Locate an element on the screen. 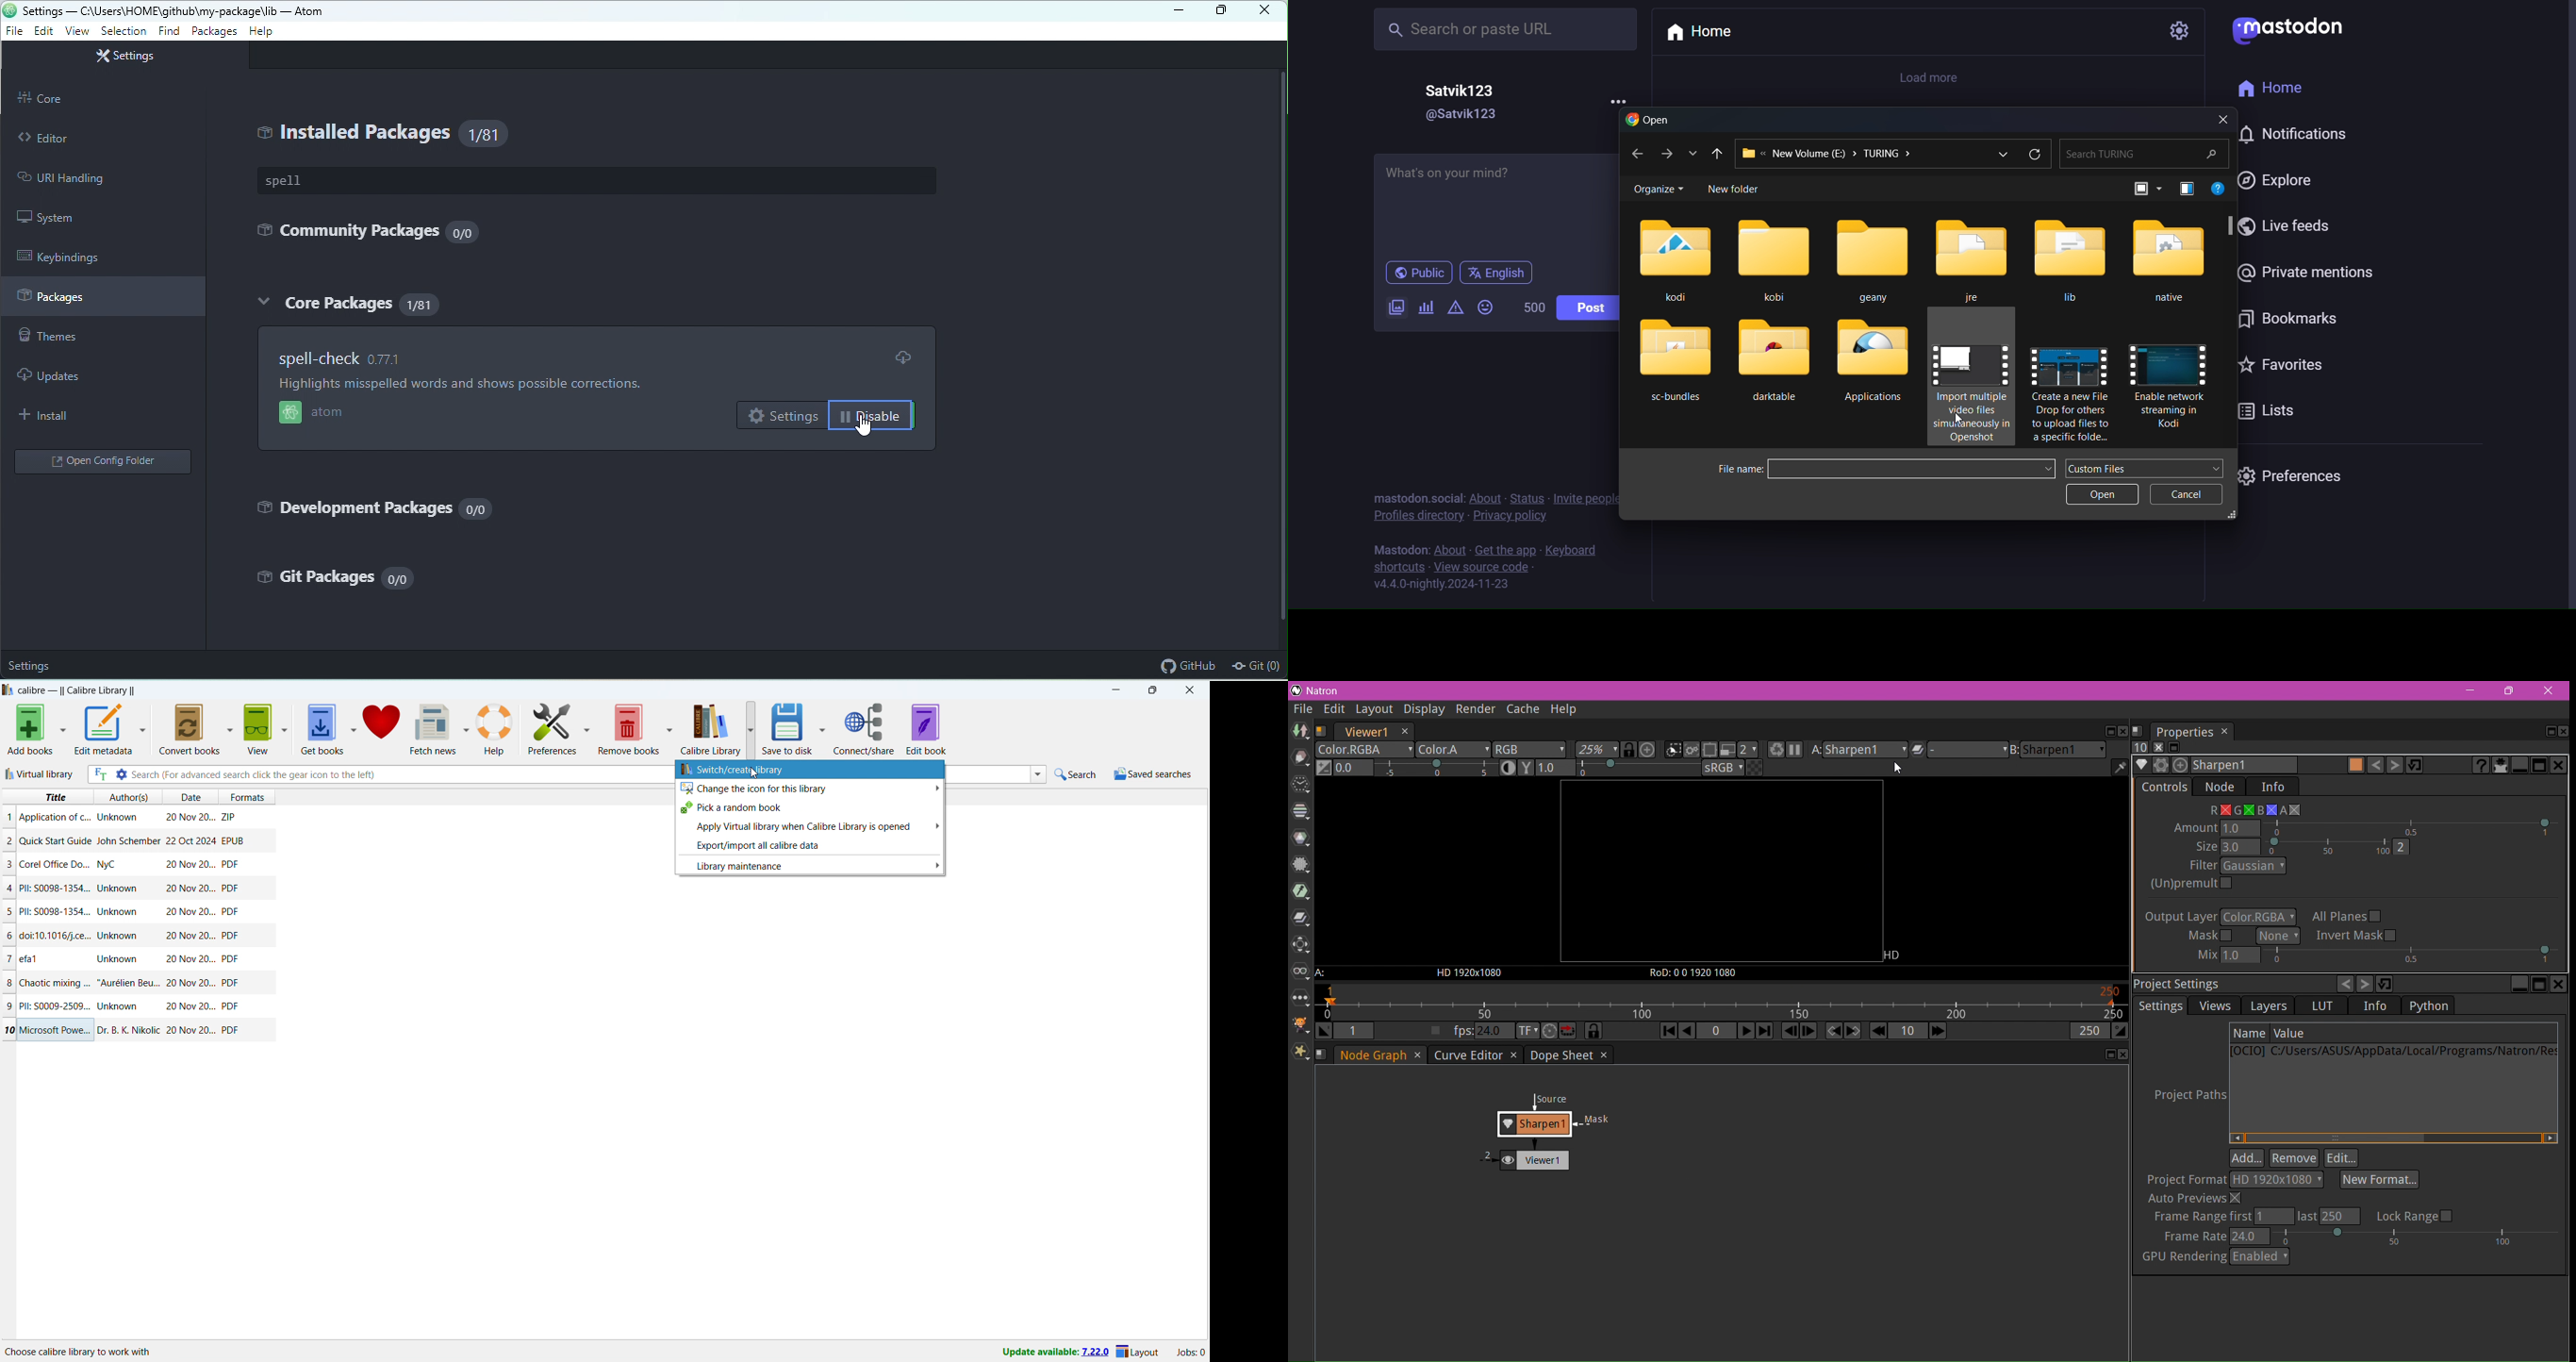  social is located at coordinates (1446, 498).